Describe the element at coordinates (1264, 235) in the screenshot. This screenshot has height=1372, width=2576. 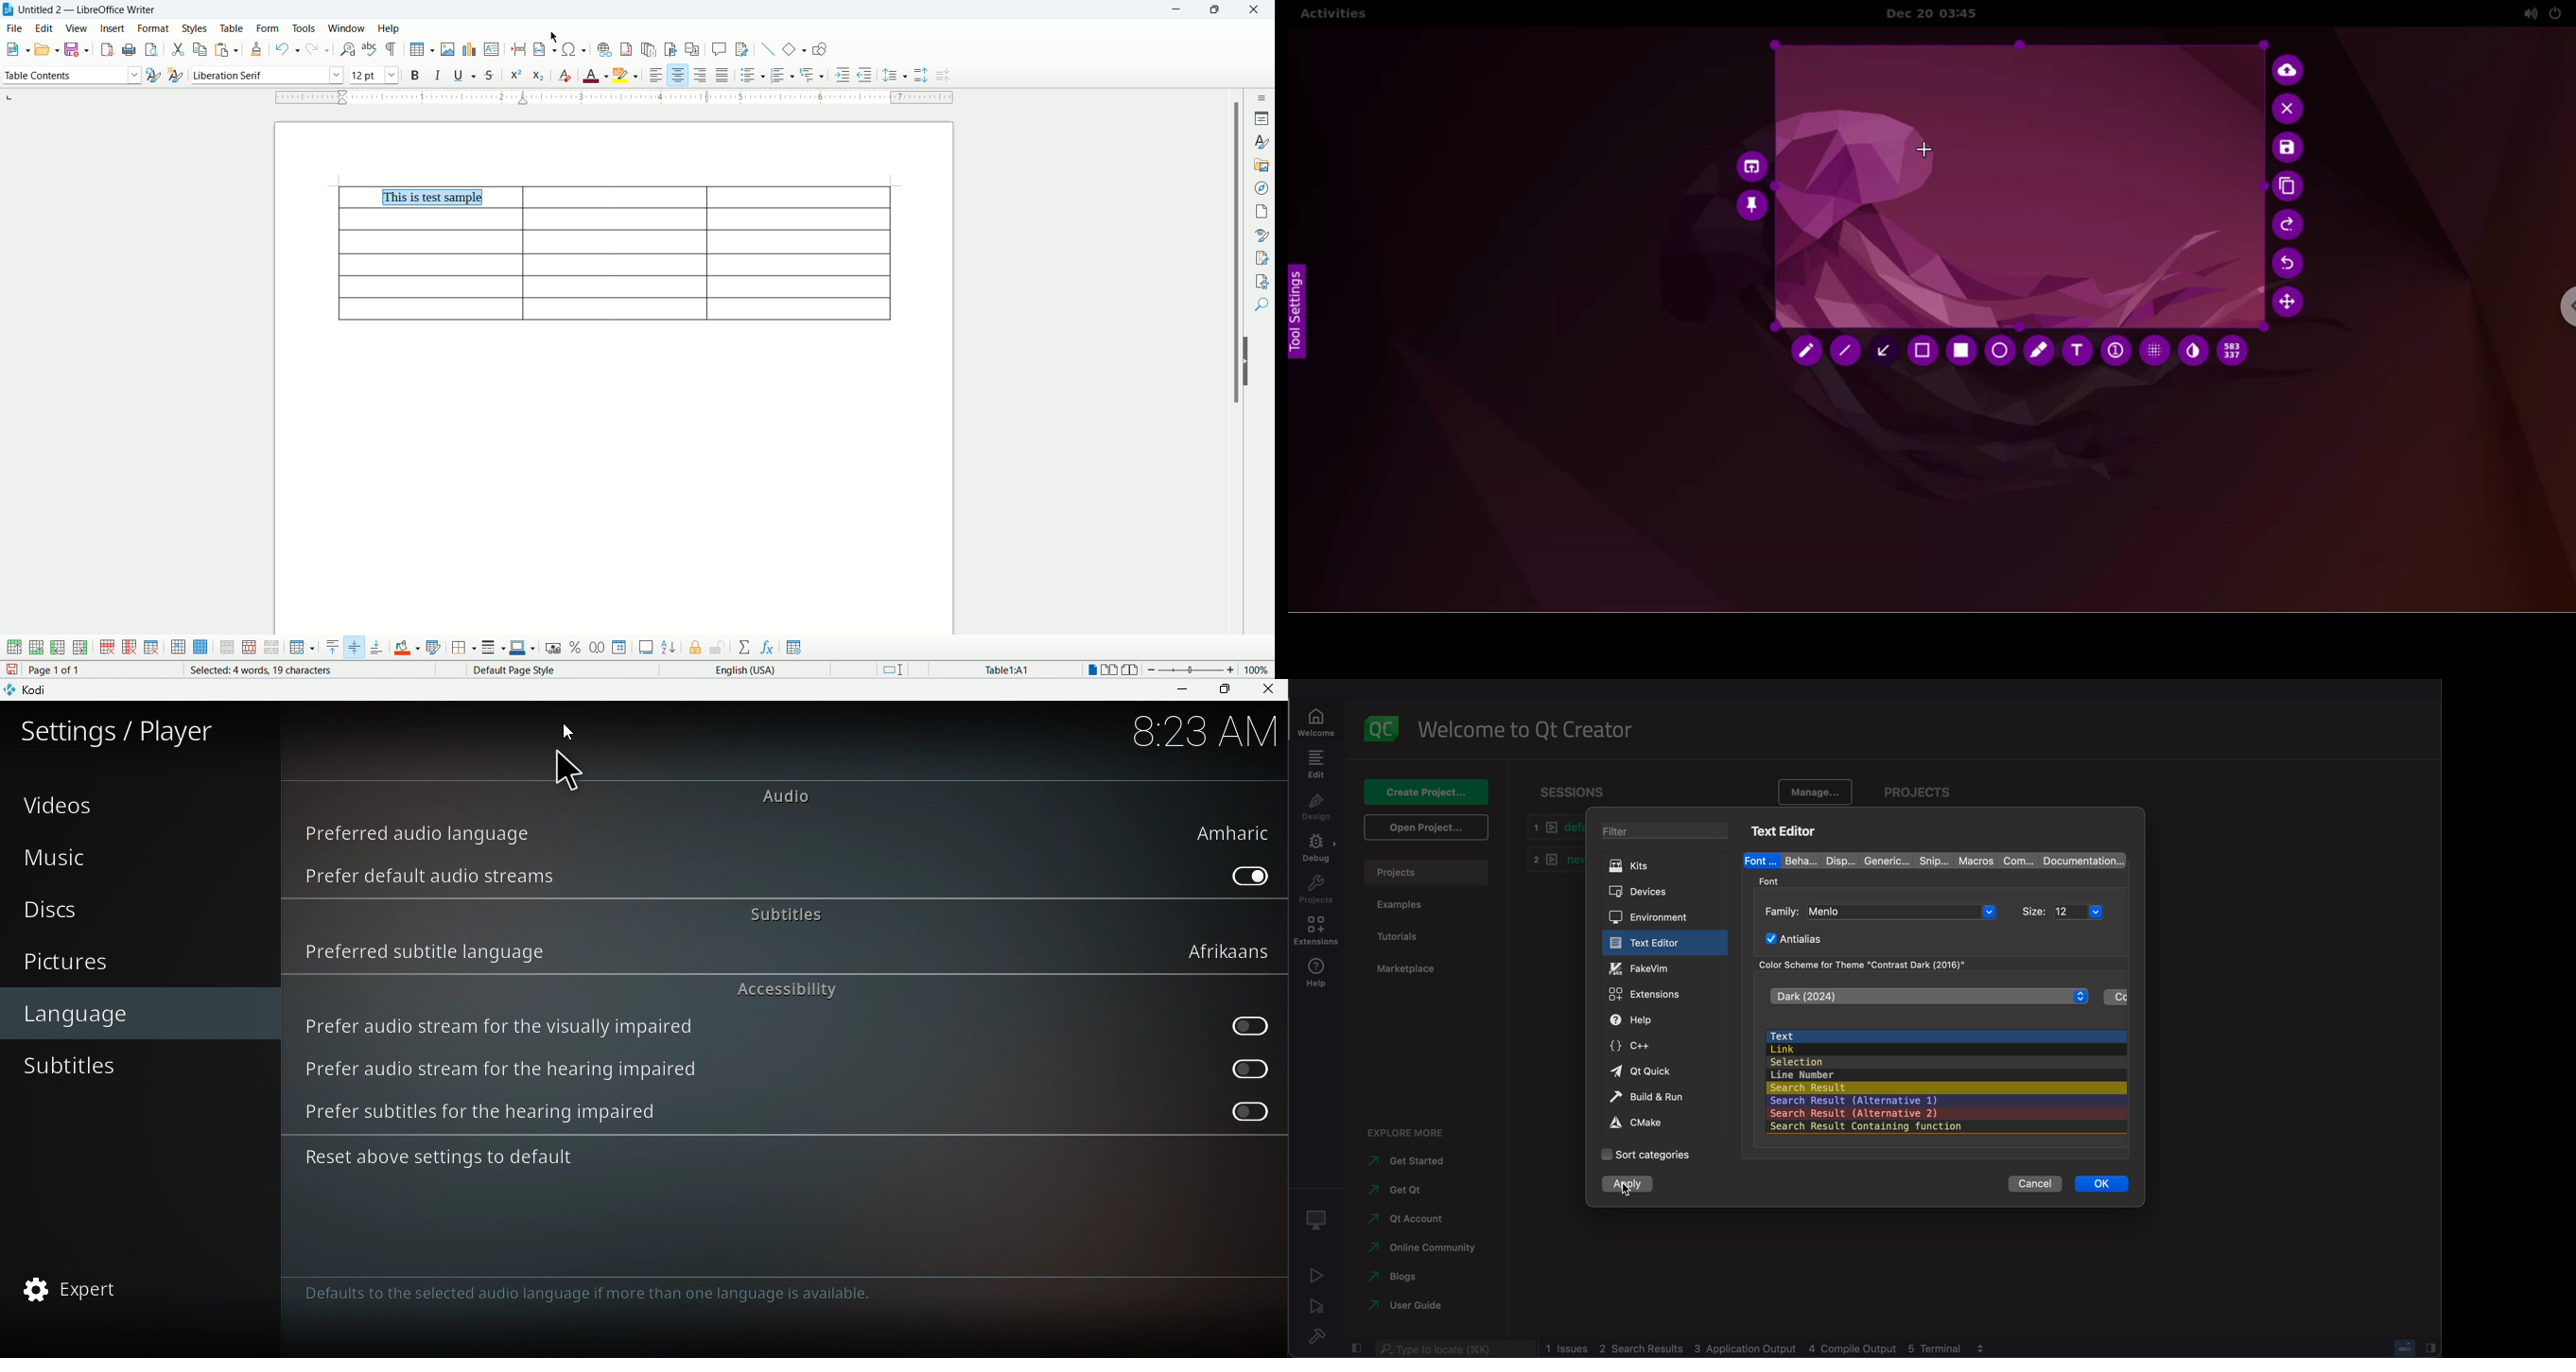
I see `style inspector` at that location.